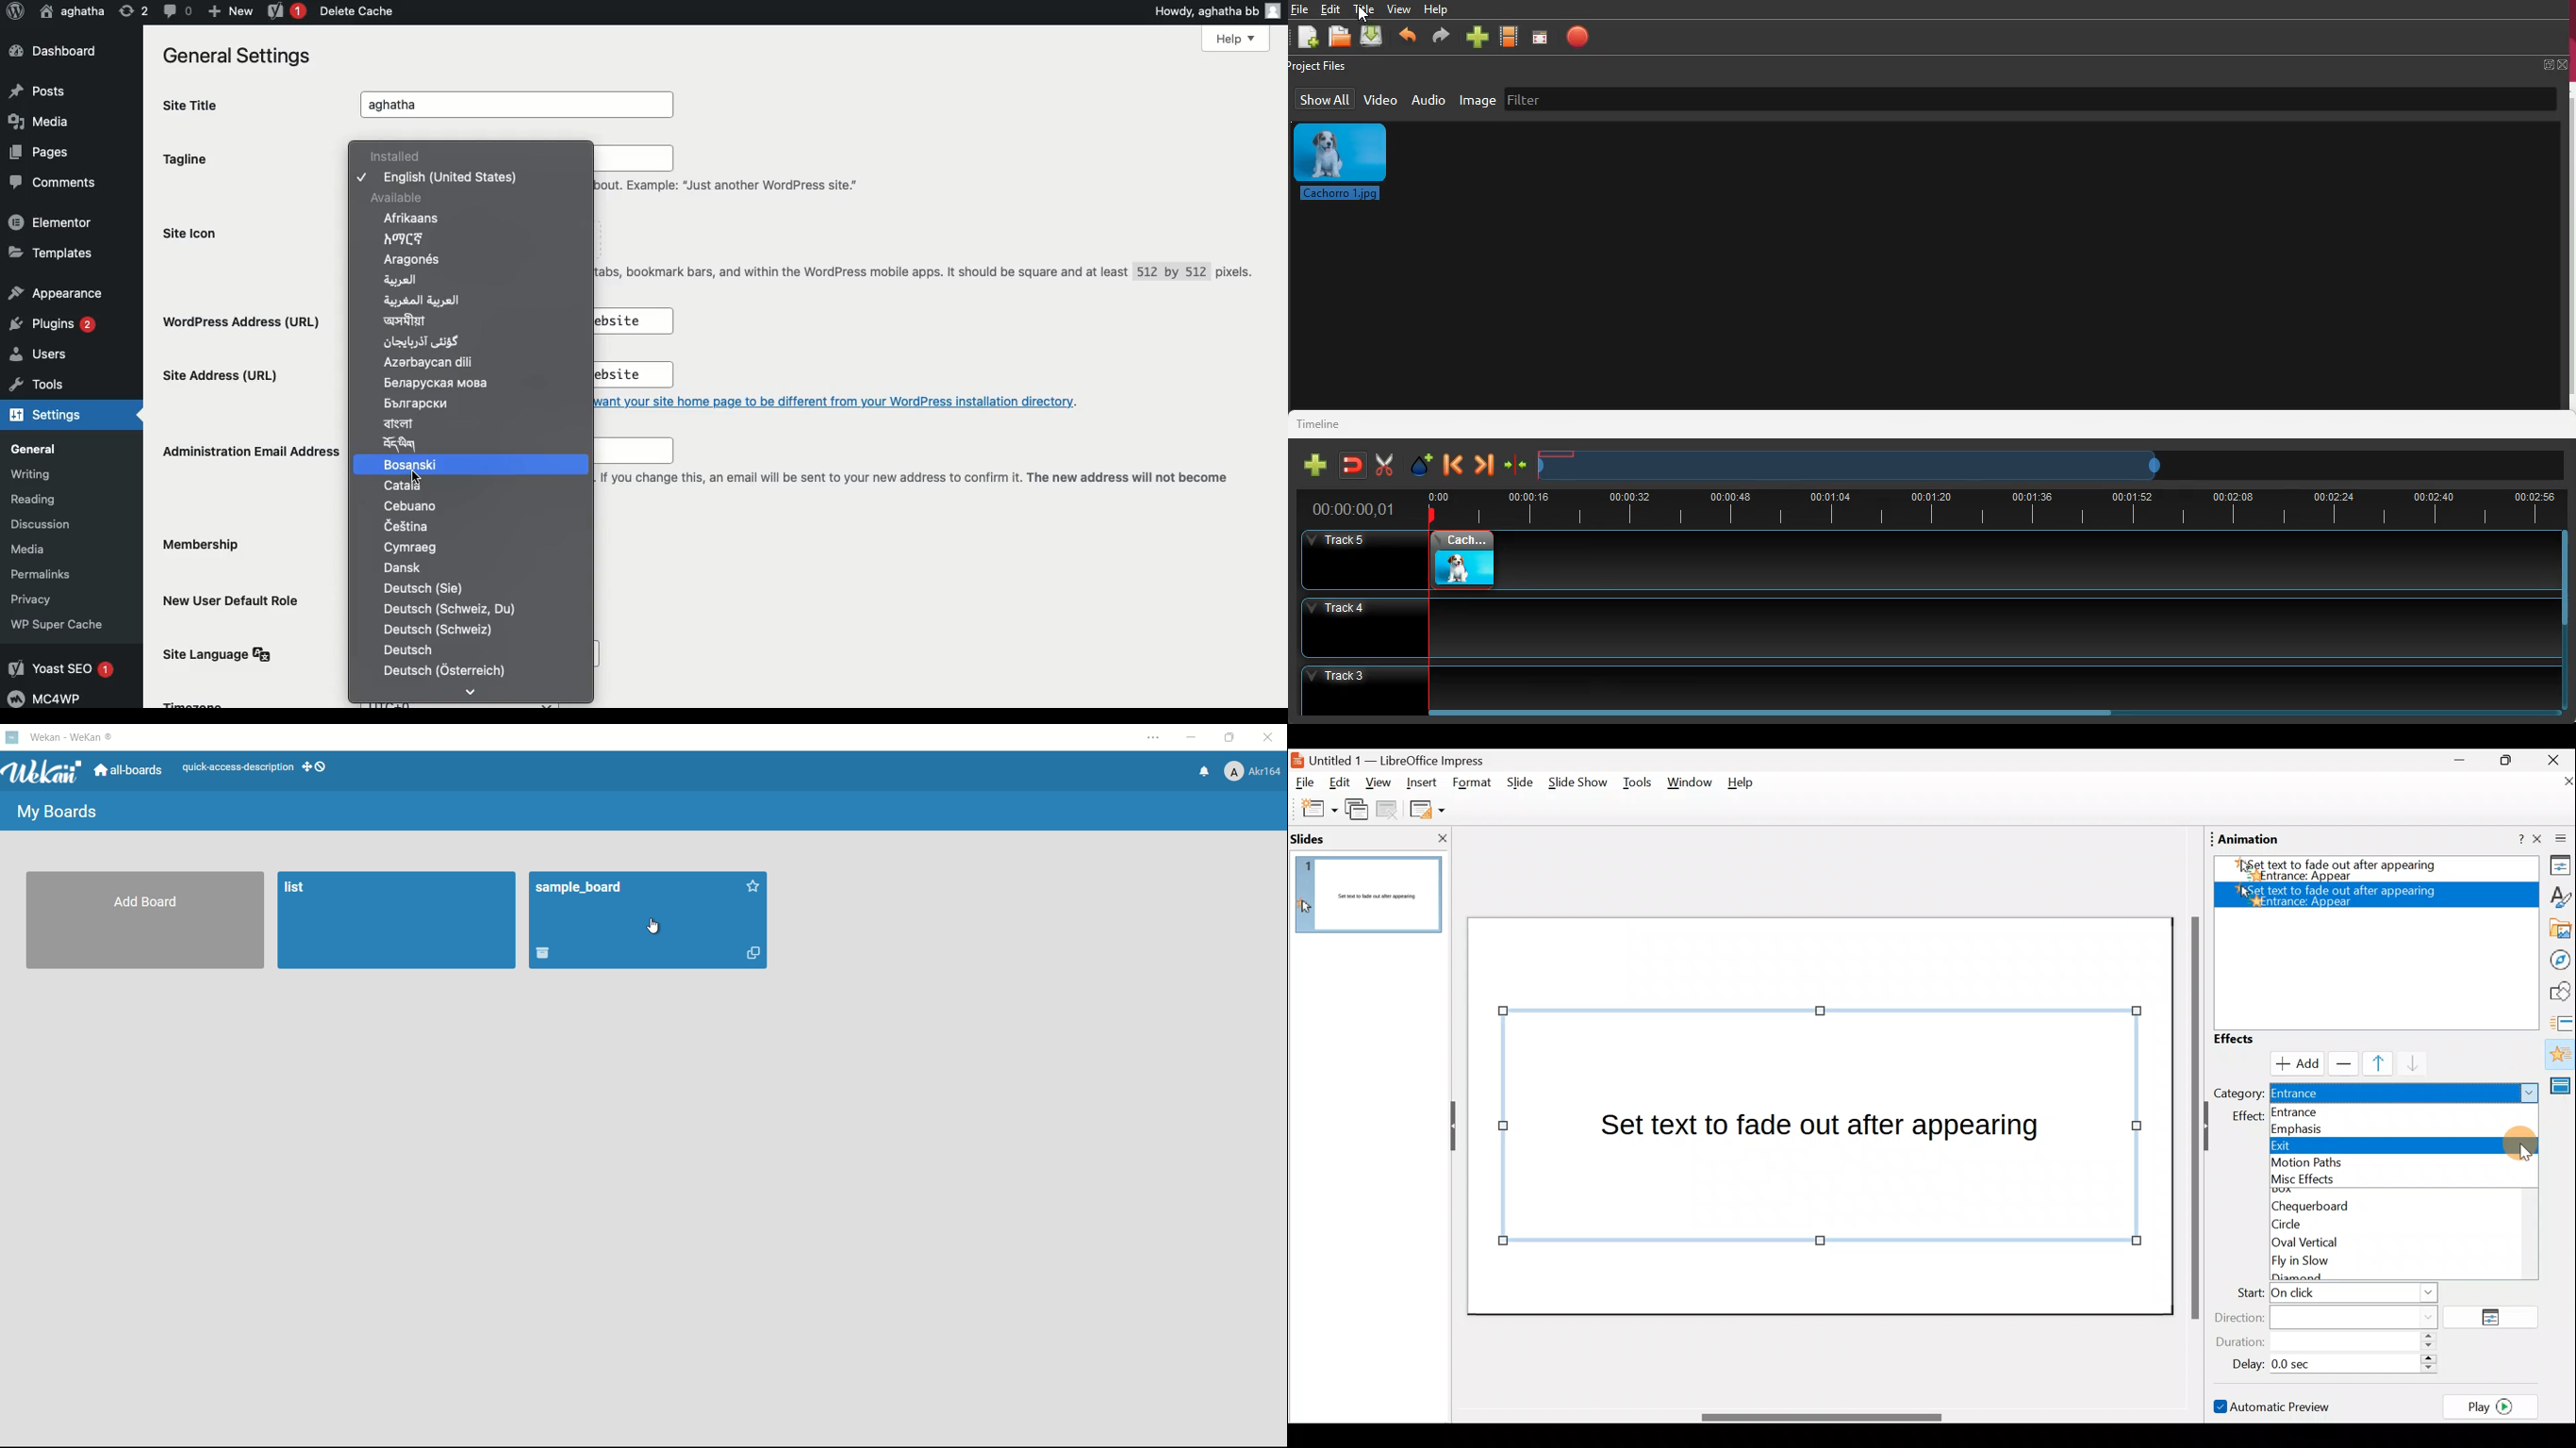 This screenshot has height=1456, width=2576. What do you see at coordinates (1370, 894) in the screenshot?
I see `Slide pane` at bounding box center [1370, 894].